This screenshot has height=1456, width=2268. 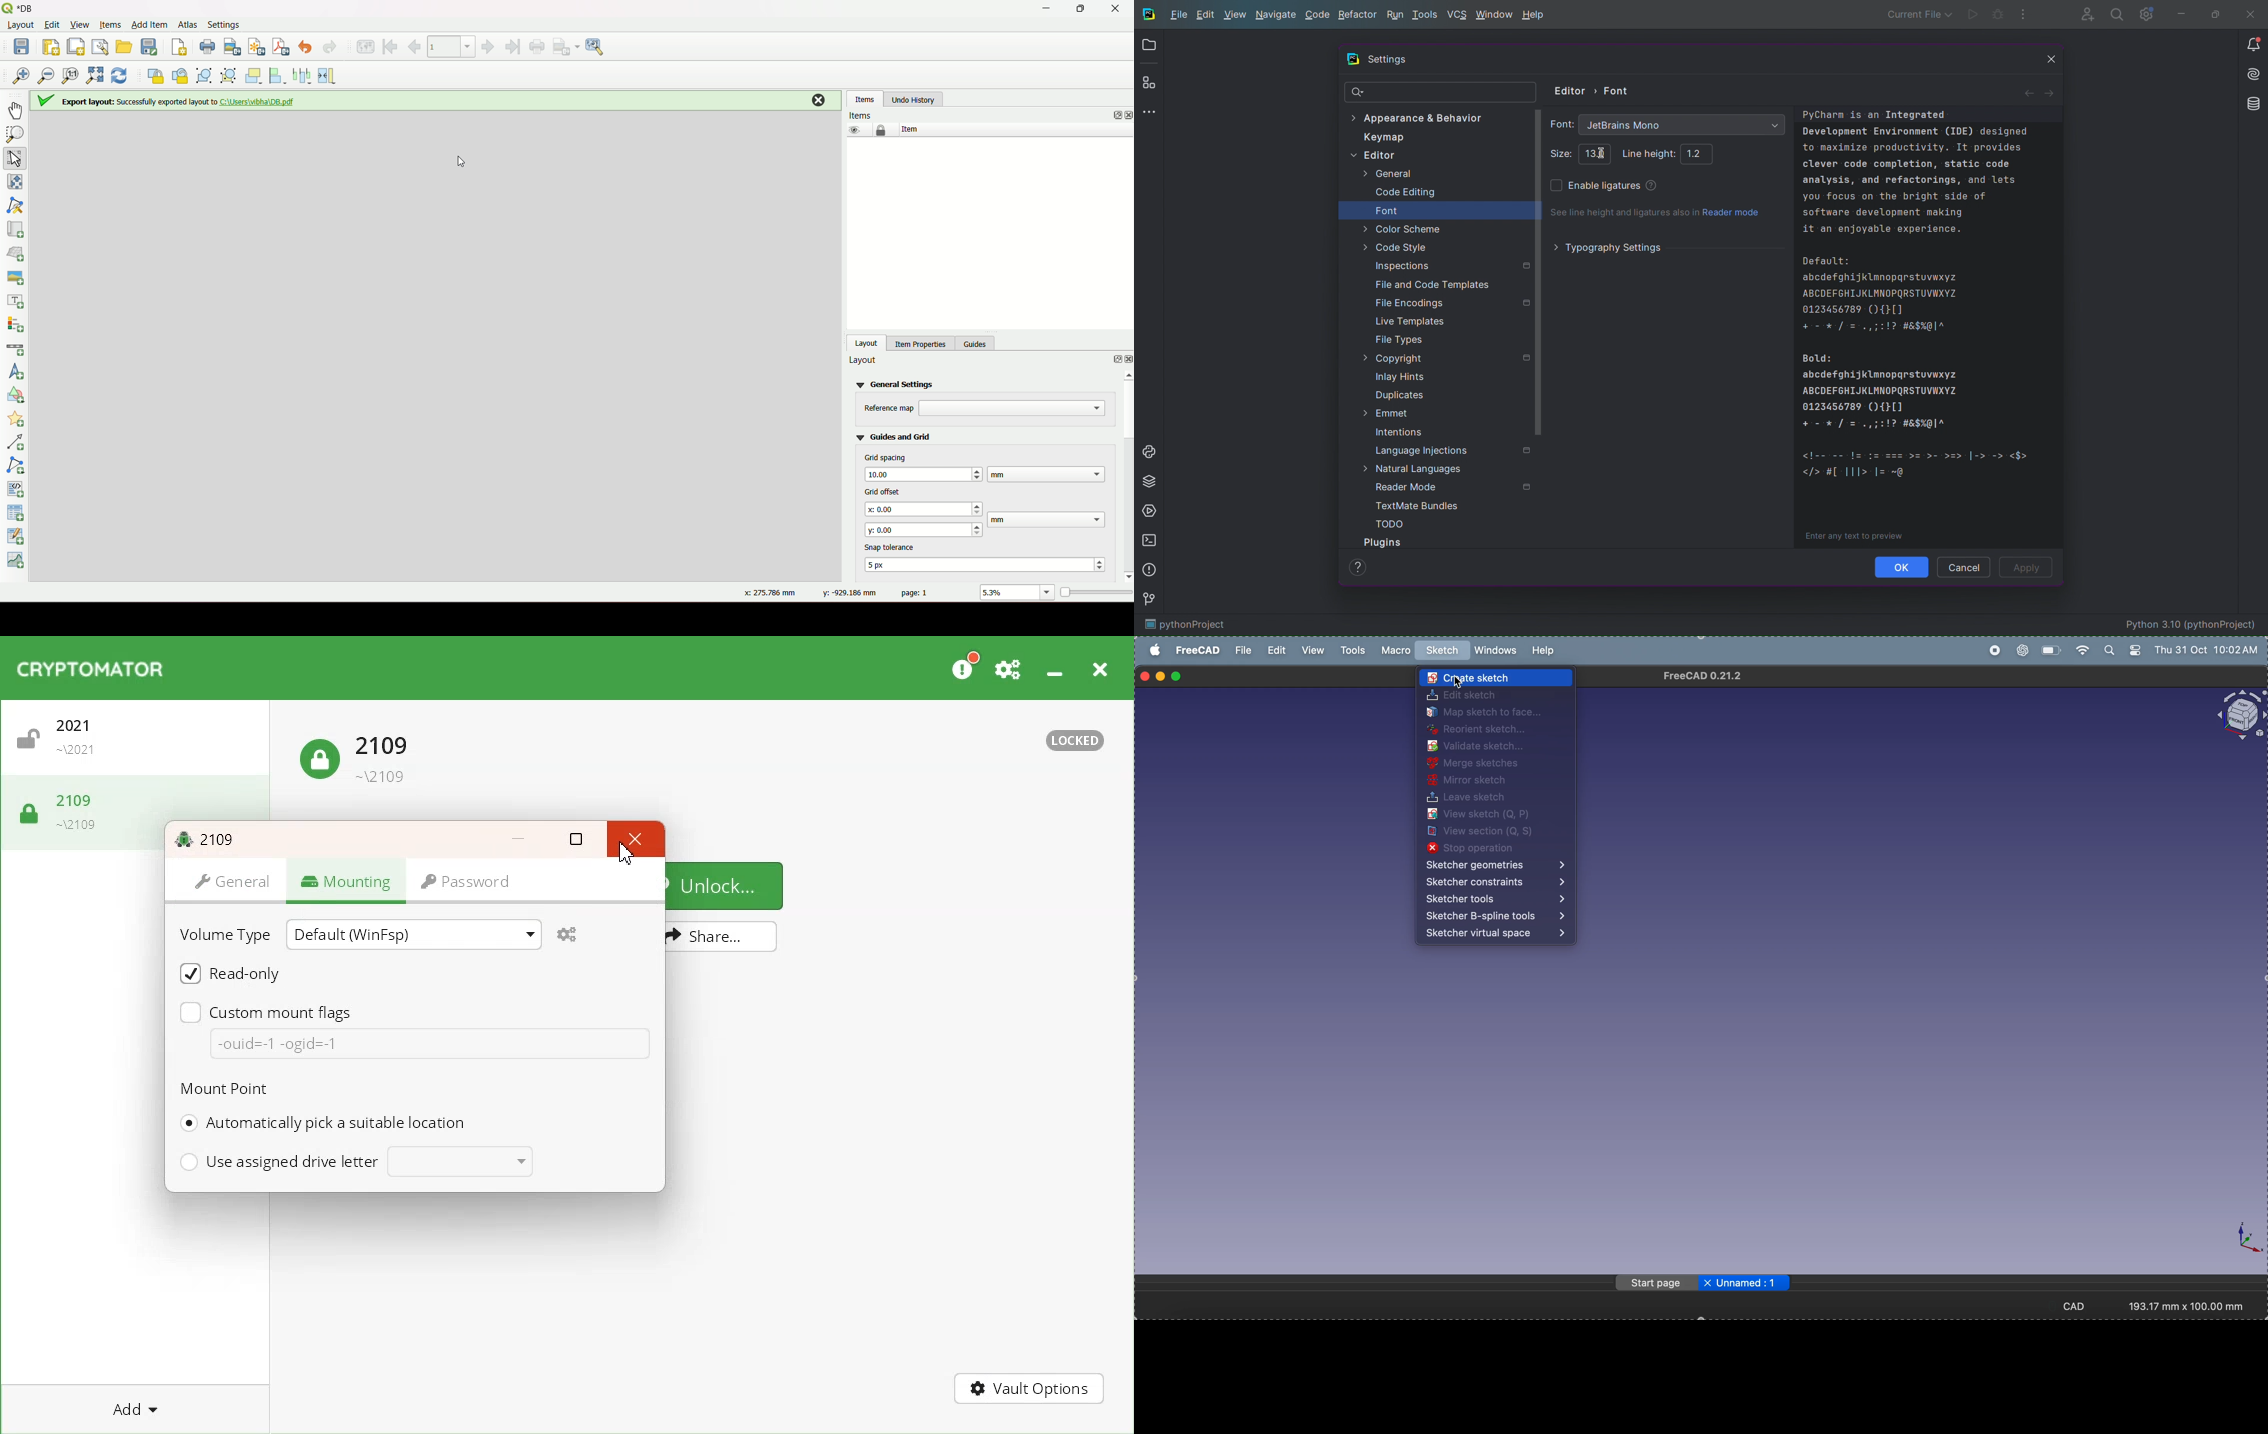 I want to click on Logo, so click(x=1353, y=59).